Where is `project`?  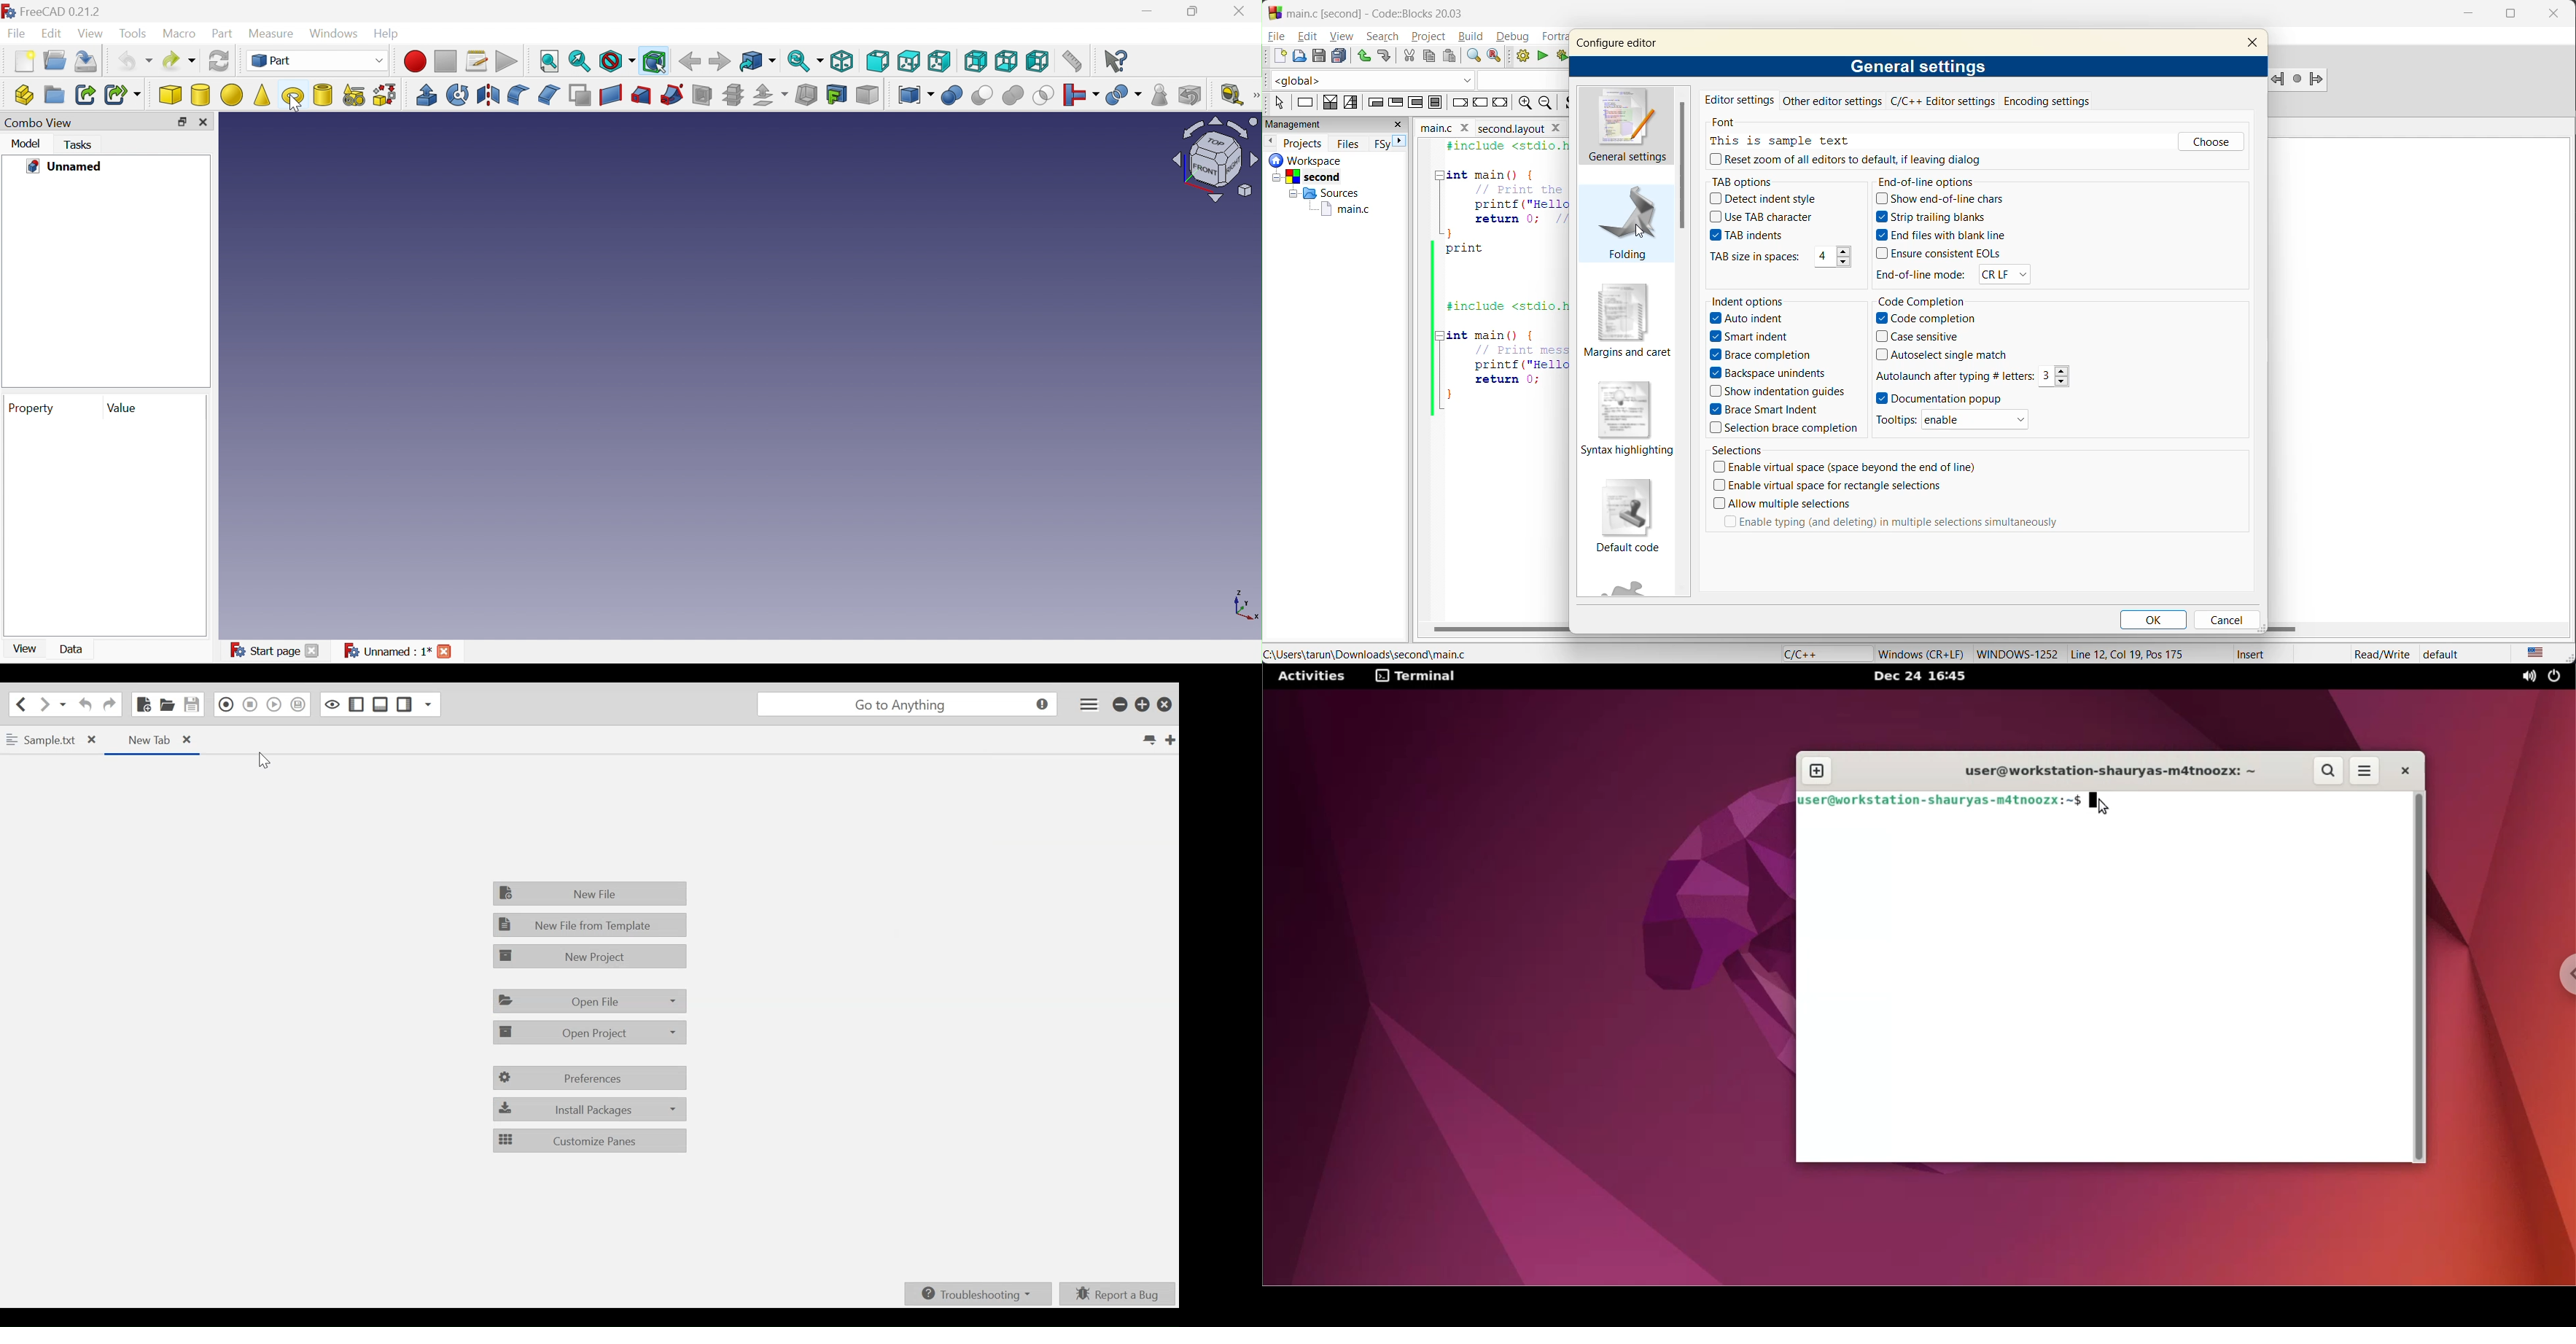 project is located at coordinates (1431, 37).